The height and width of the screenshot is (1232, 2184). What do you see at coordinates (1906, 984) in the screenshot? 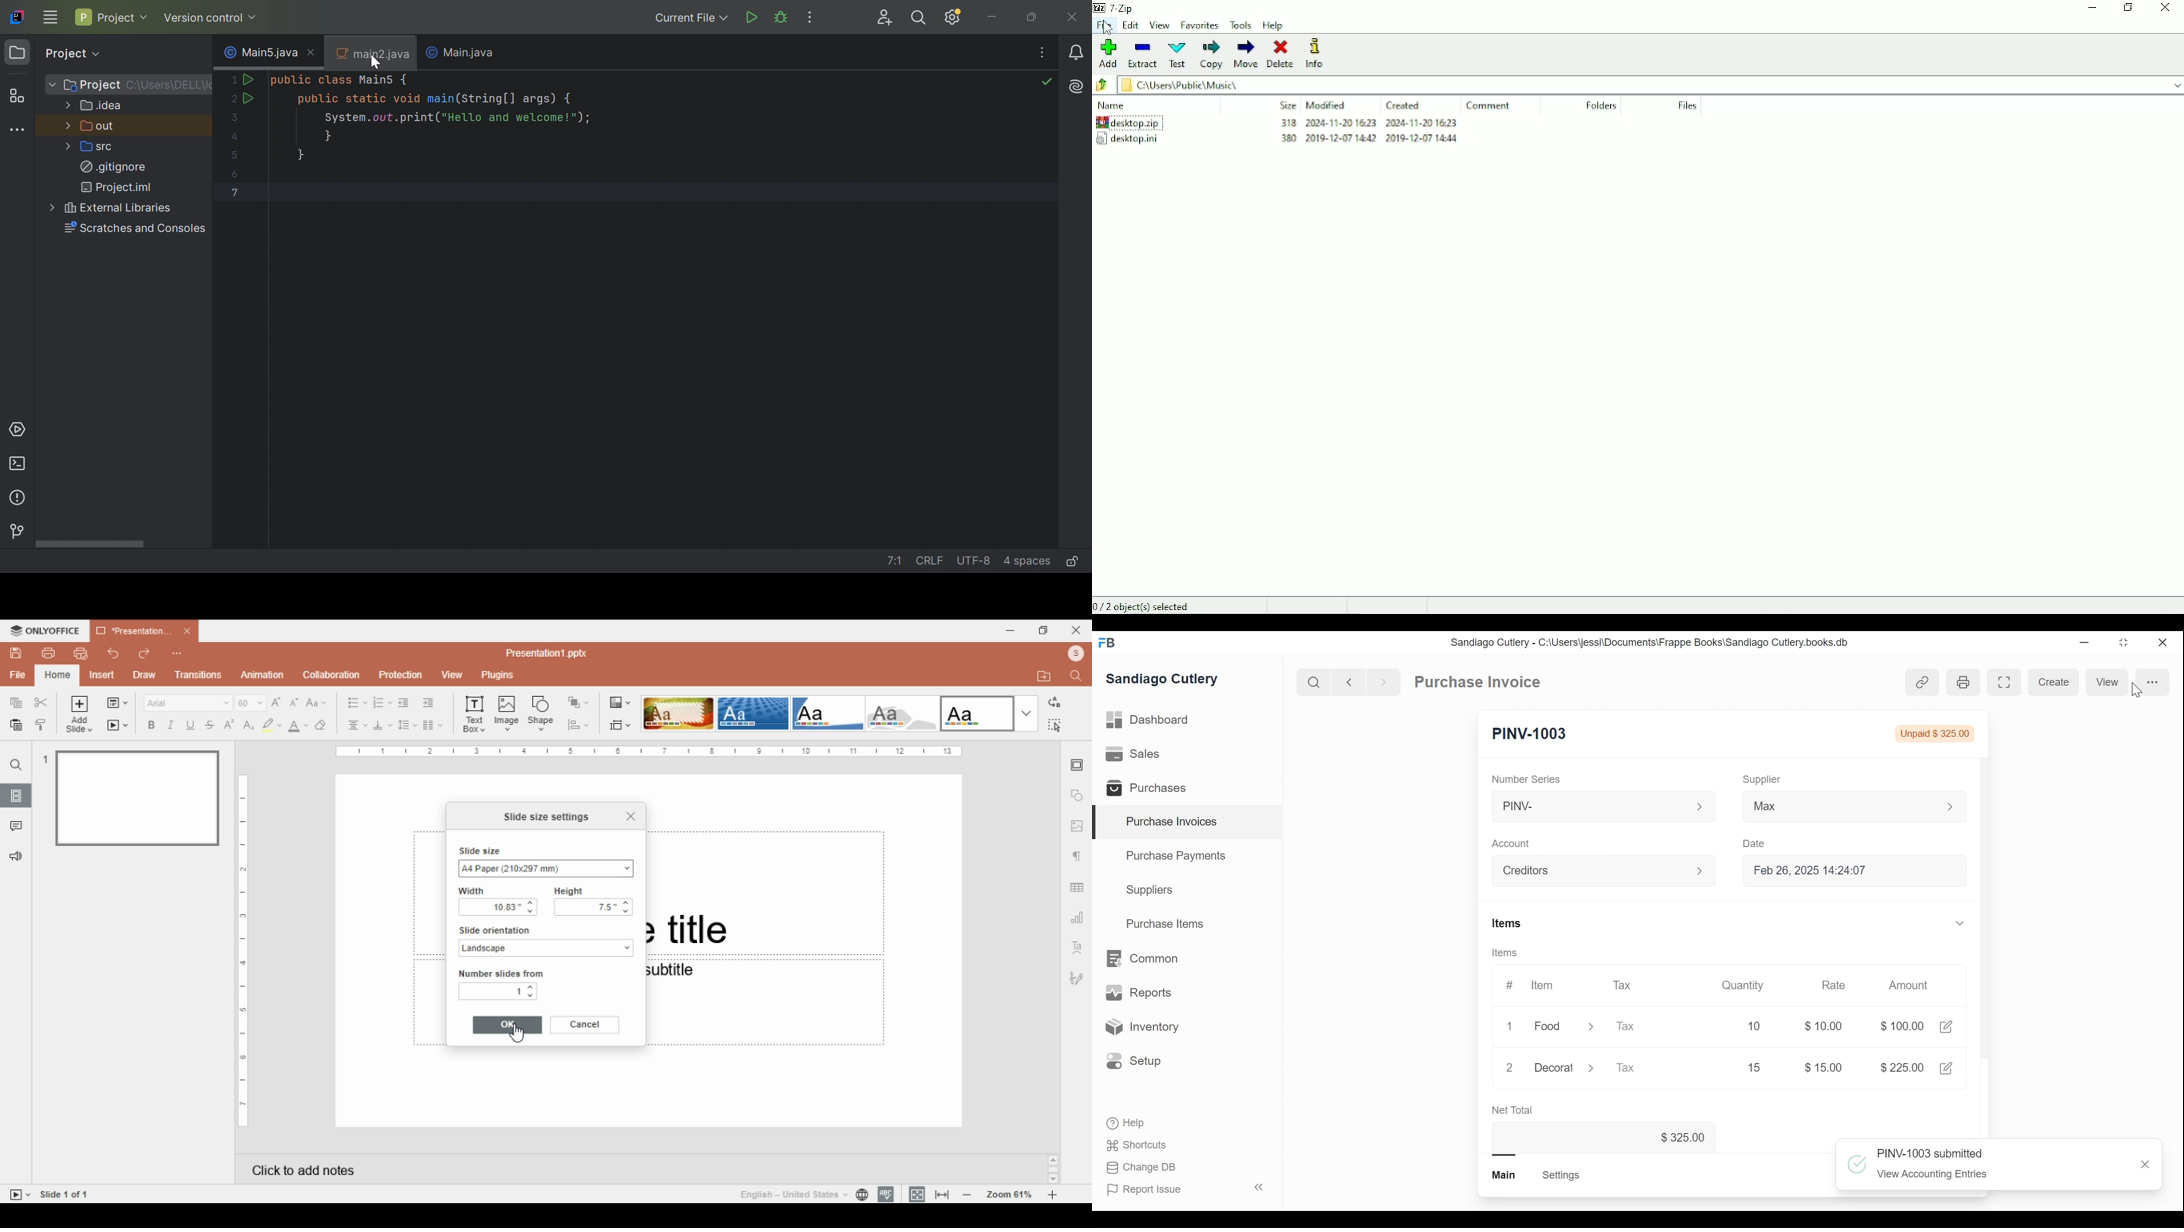
I see `Amount` at bounding box center [1906, 984].